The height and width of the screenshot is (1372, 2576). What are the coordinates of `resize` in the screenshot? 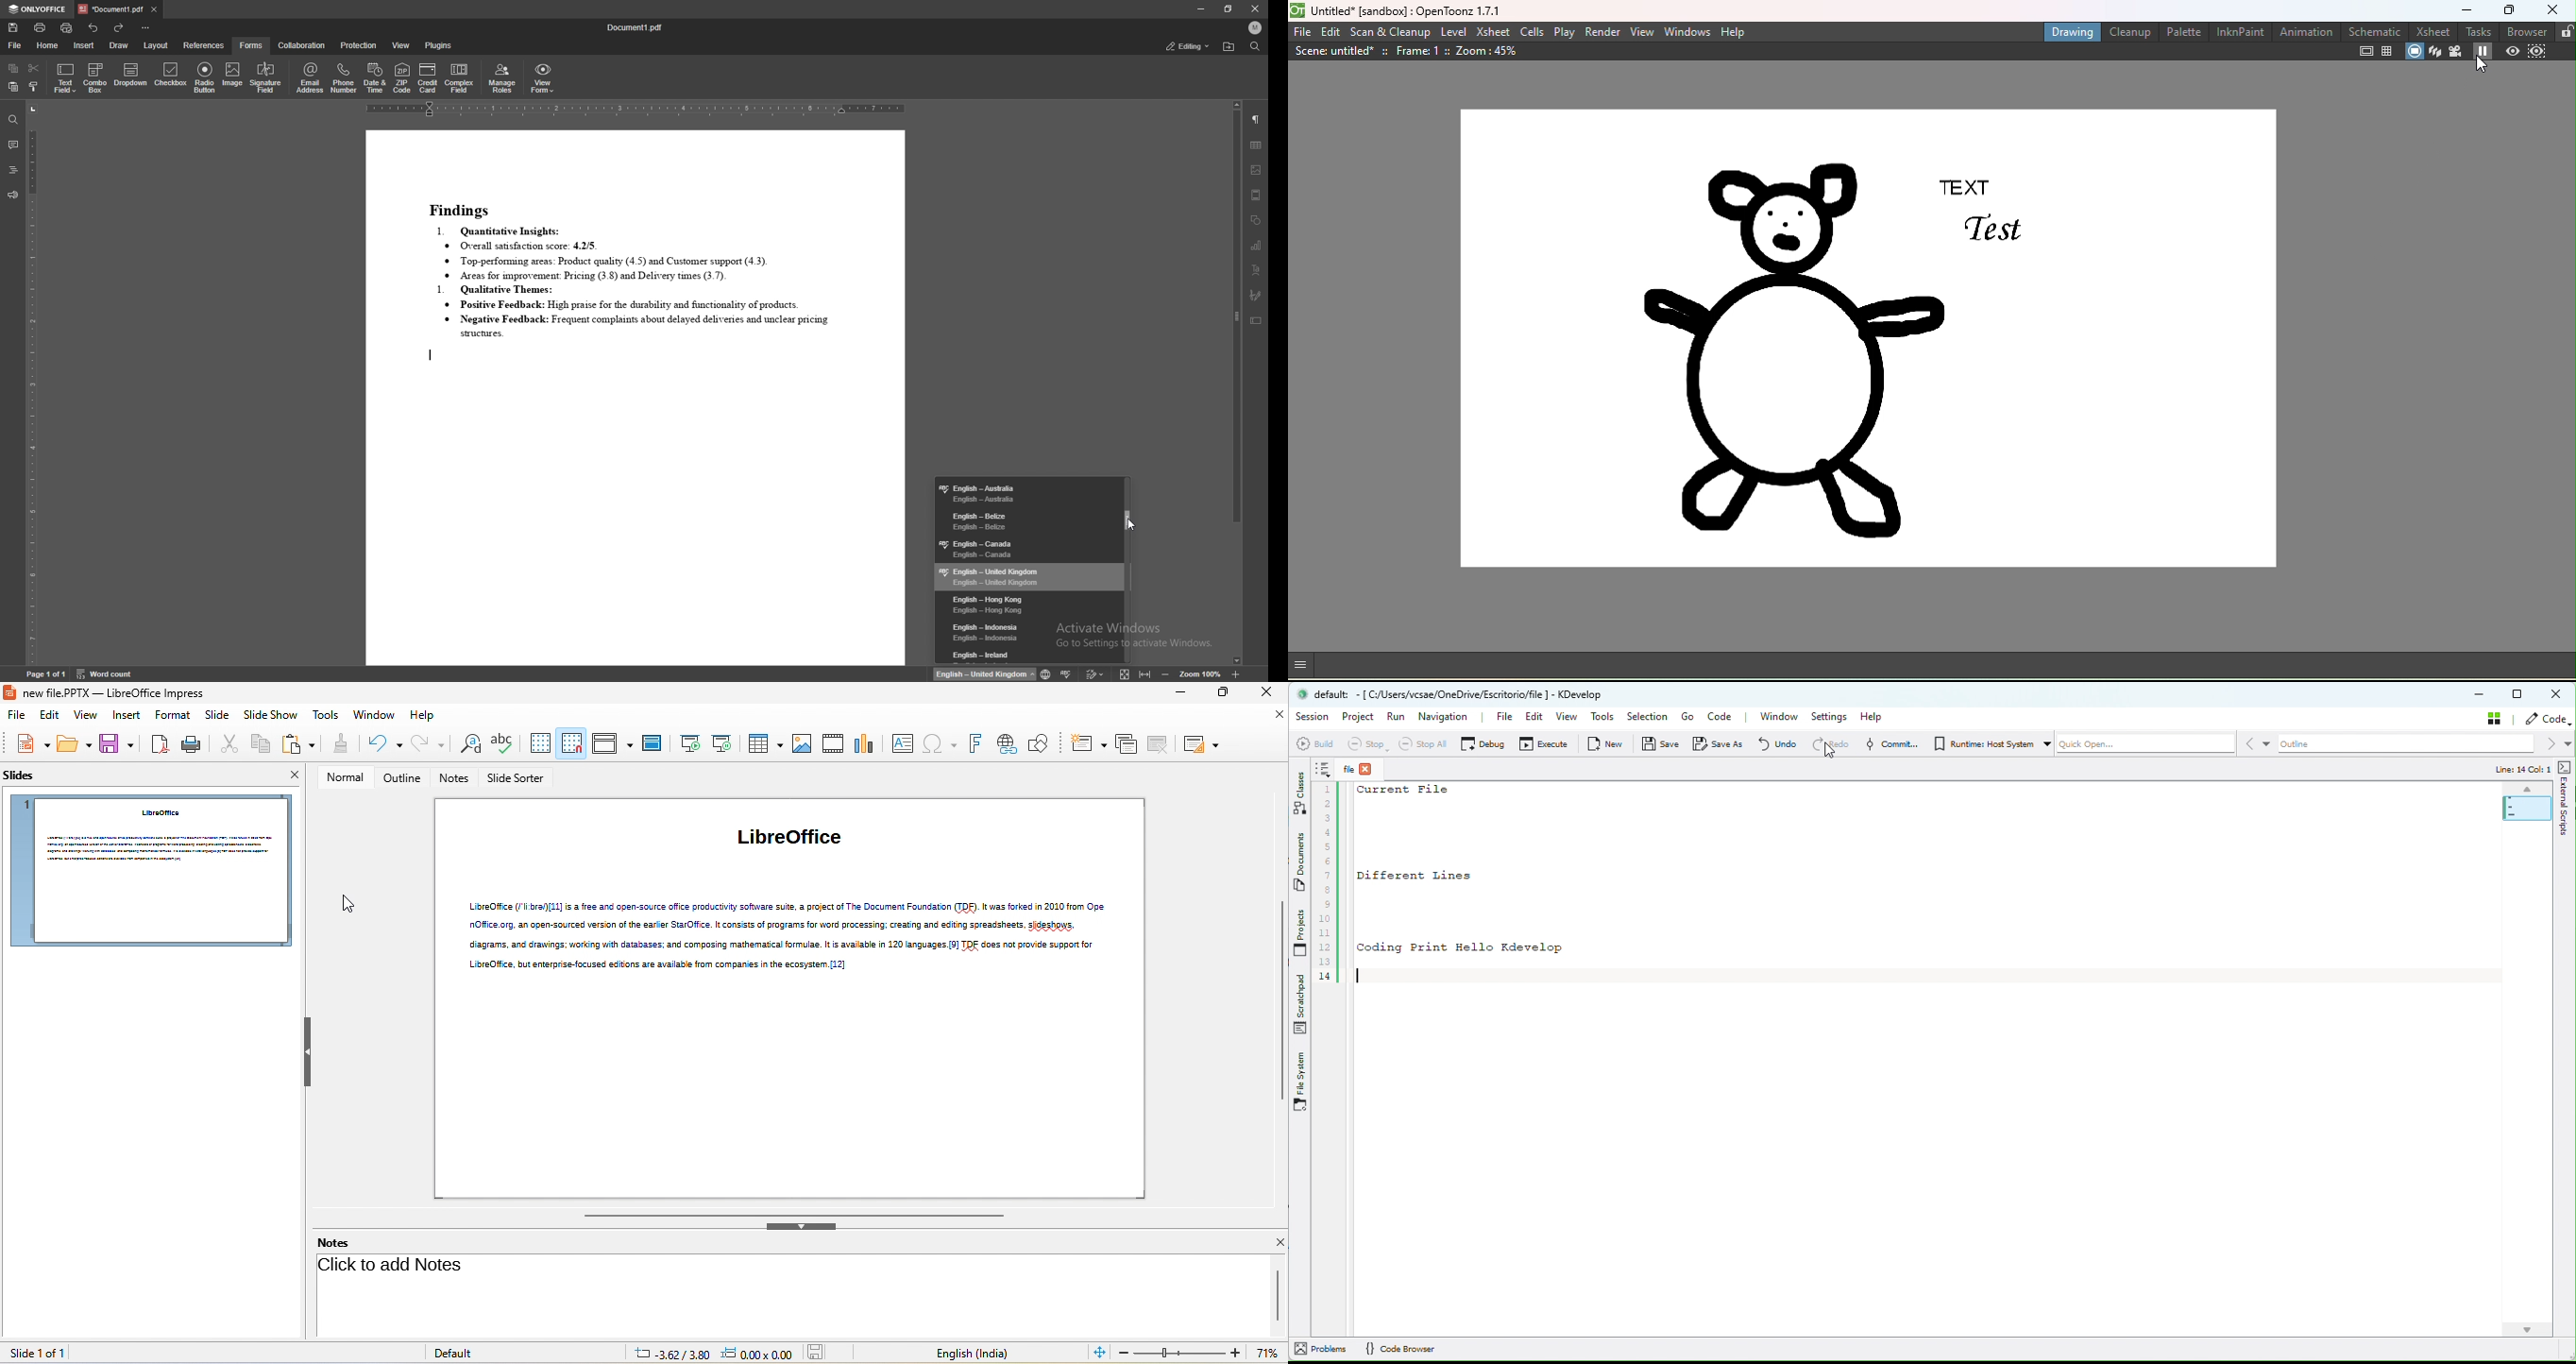 It's located at (1228, 9).